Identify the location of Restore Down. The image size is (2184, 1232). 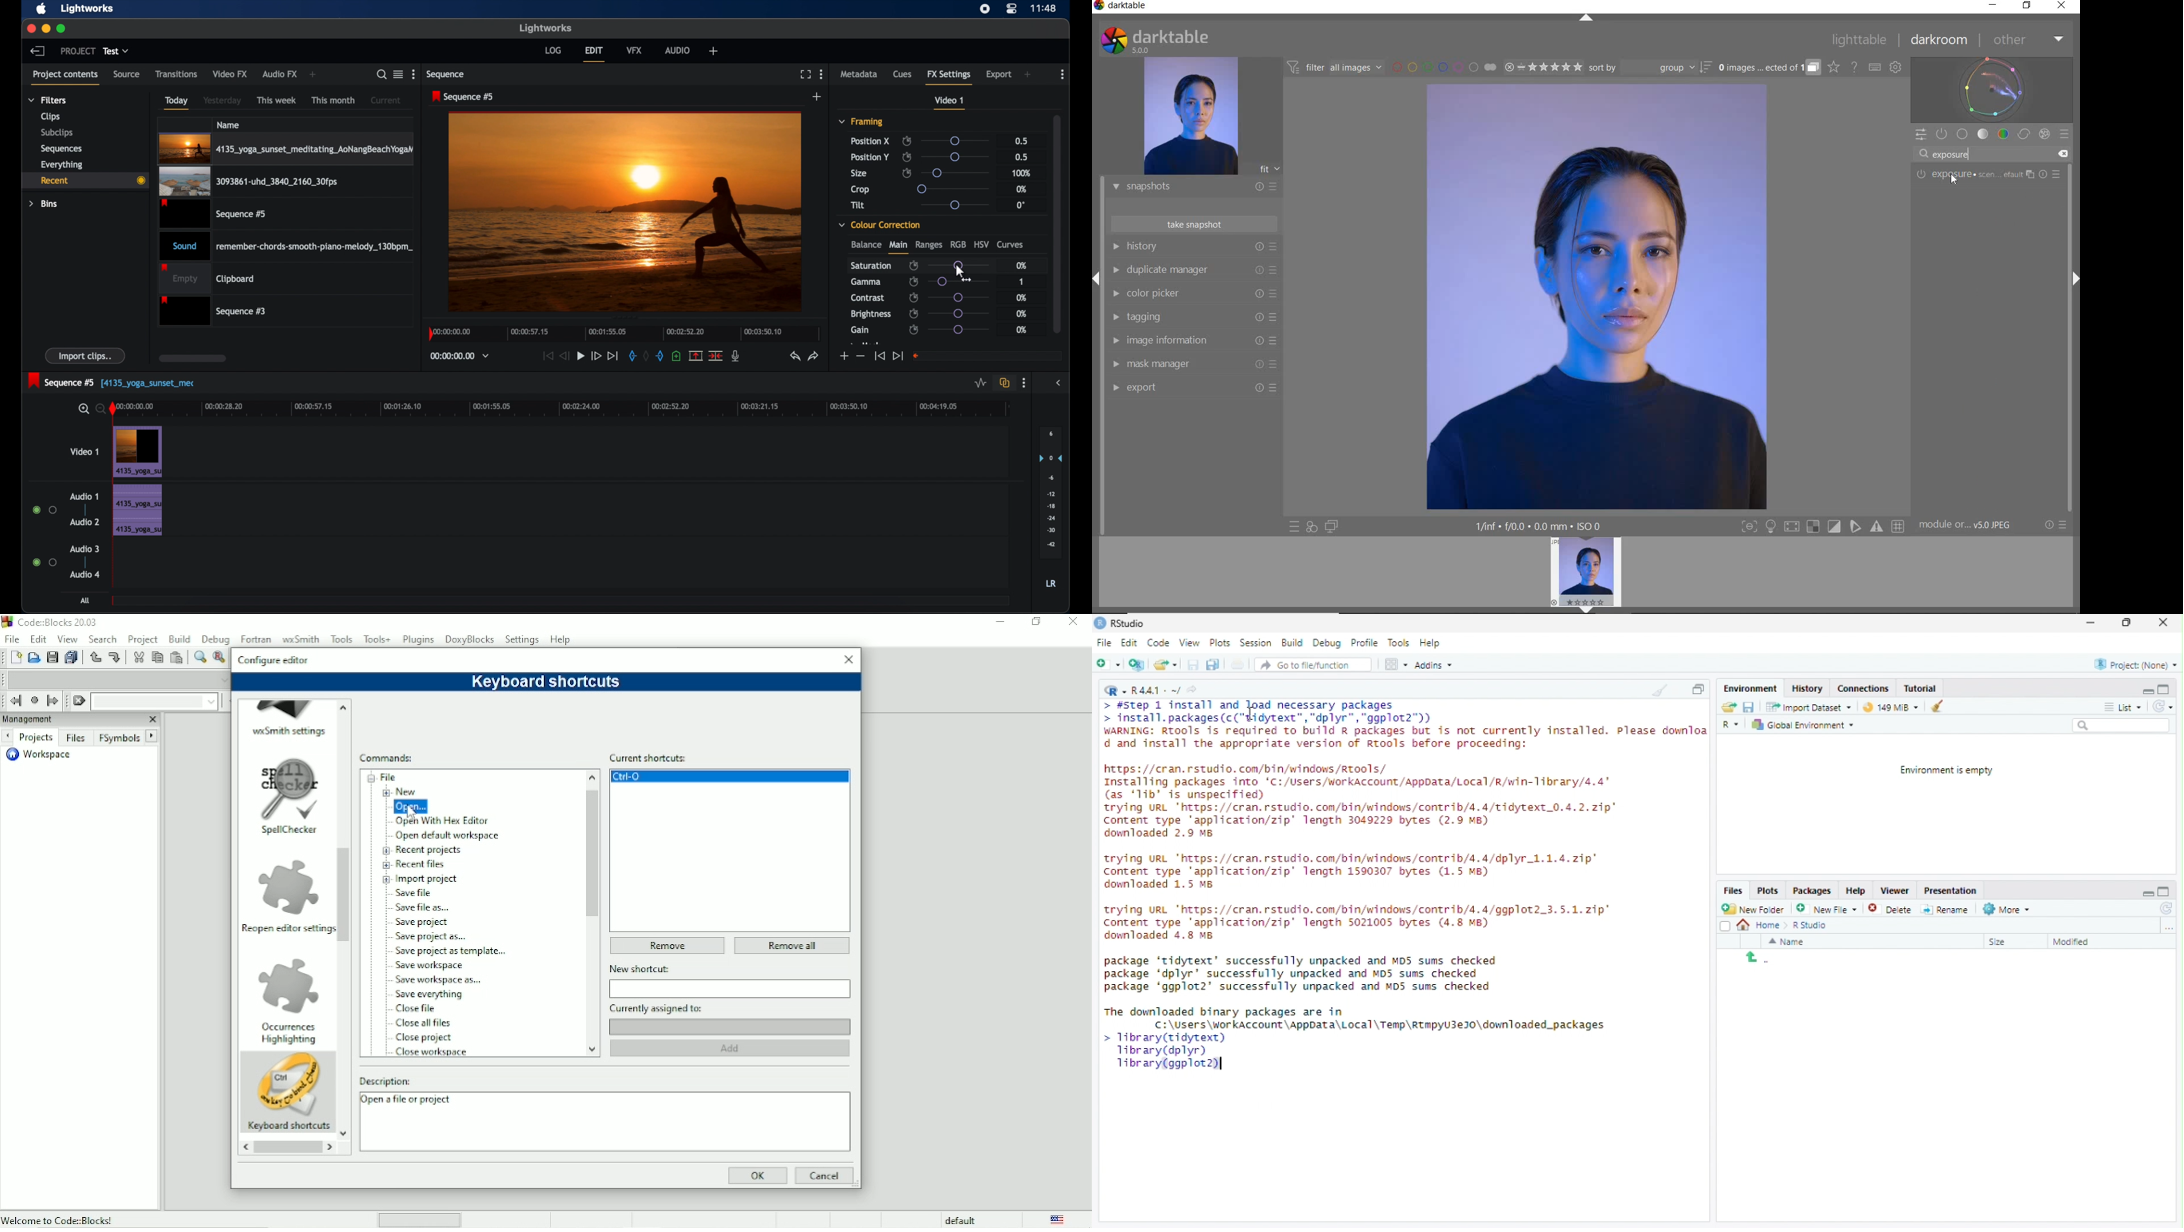
(2129, 623).